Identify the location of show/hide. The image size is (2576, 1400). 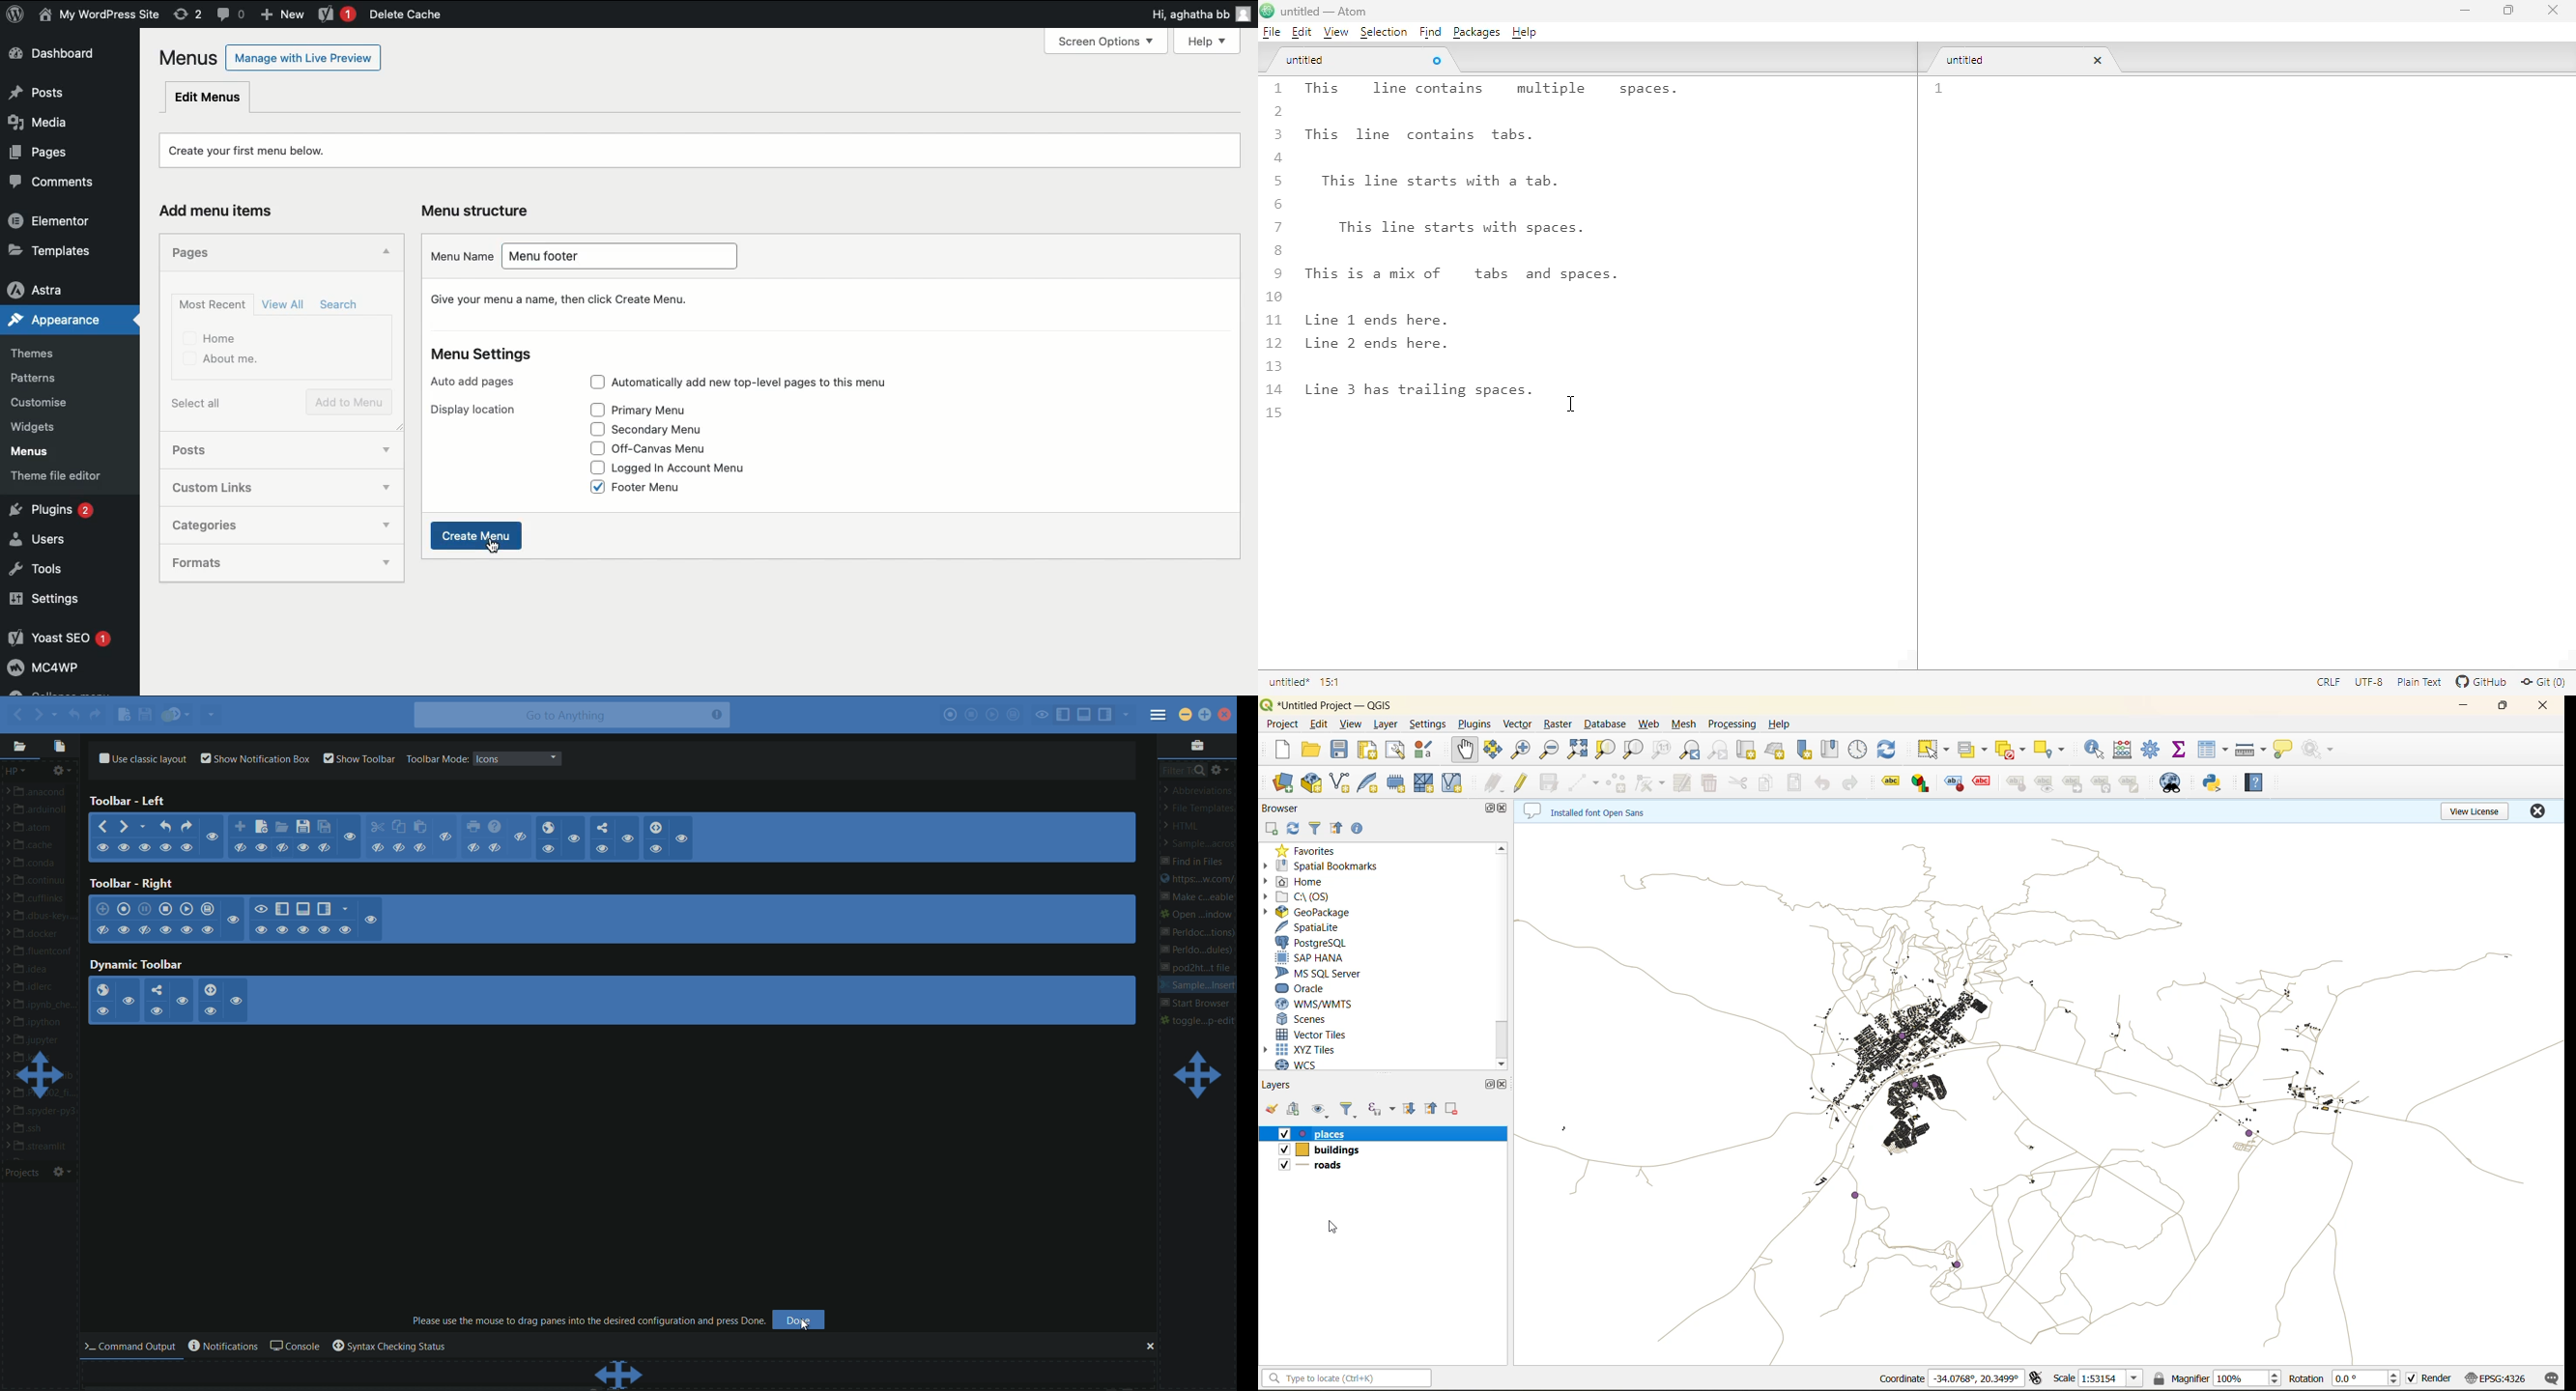
(474, 847).